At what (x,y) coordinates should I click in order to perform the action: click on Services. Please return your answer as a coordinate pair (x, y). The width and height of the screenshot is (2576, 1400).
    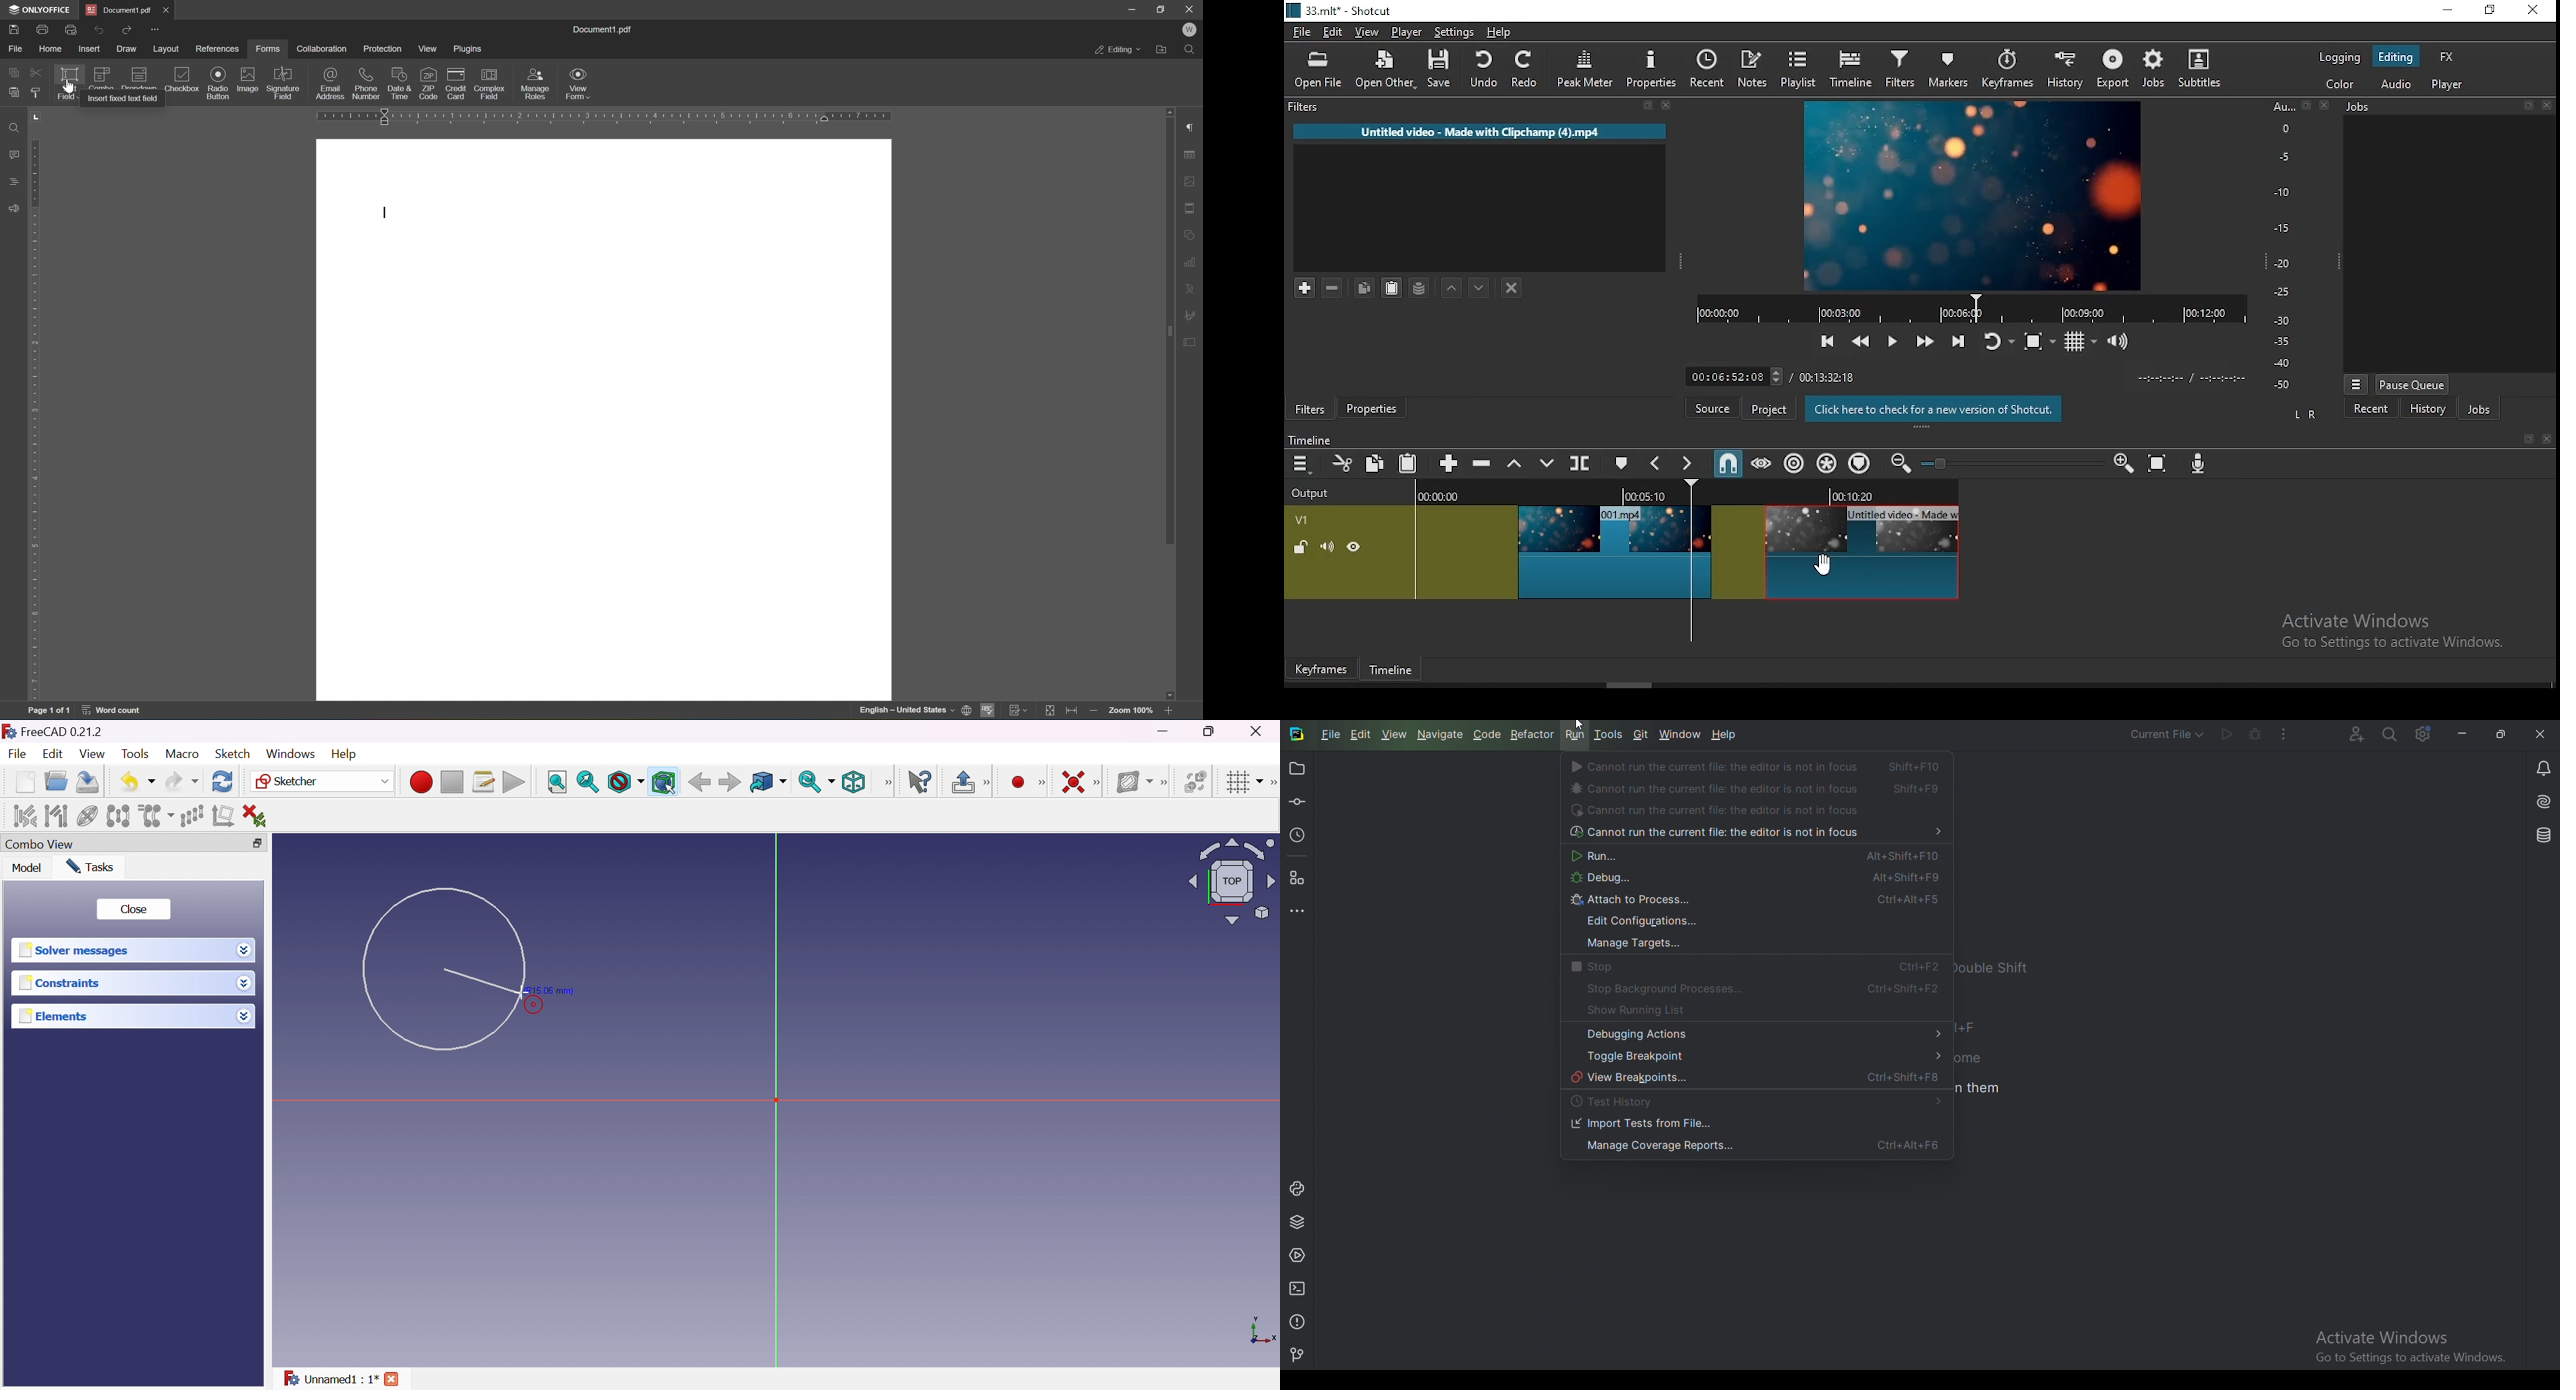
    Looking at the image, I should click on (1298, 1258).